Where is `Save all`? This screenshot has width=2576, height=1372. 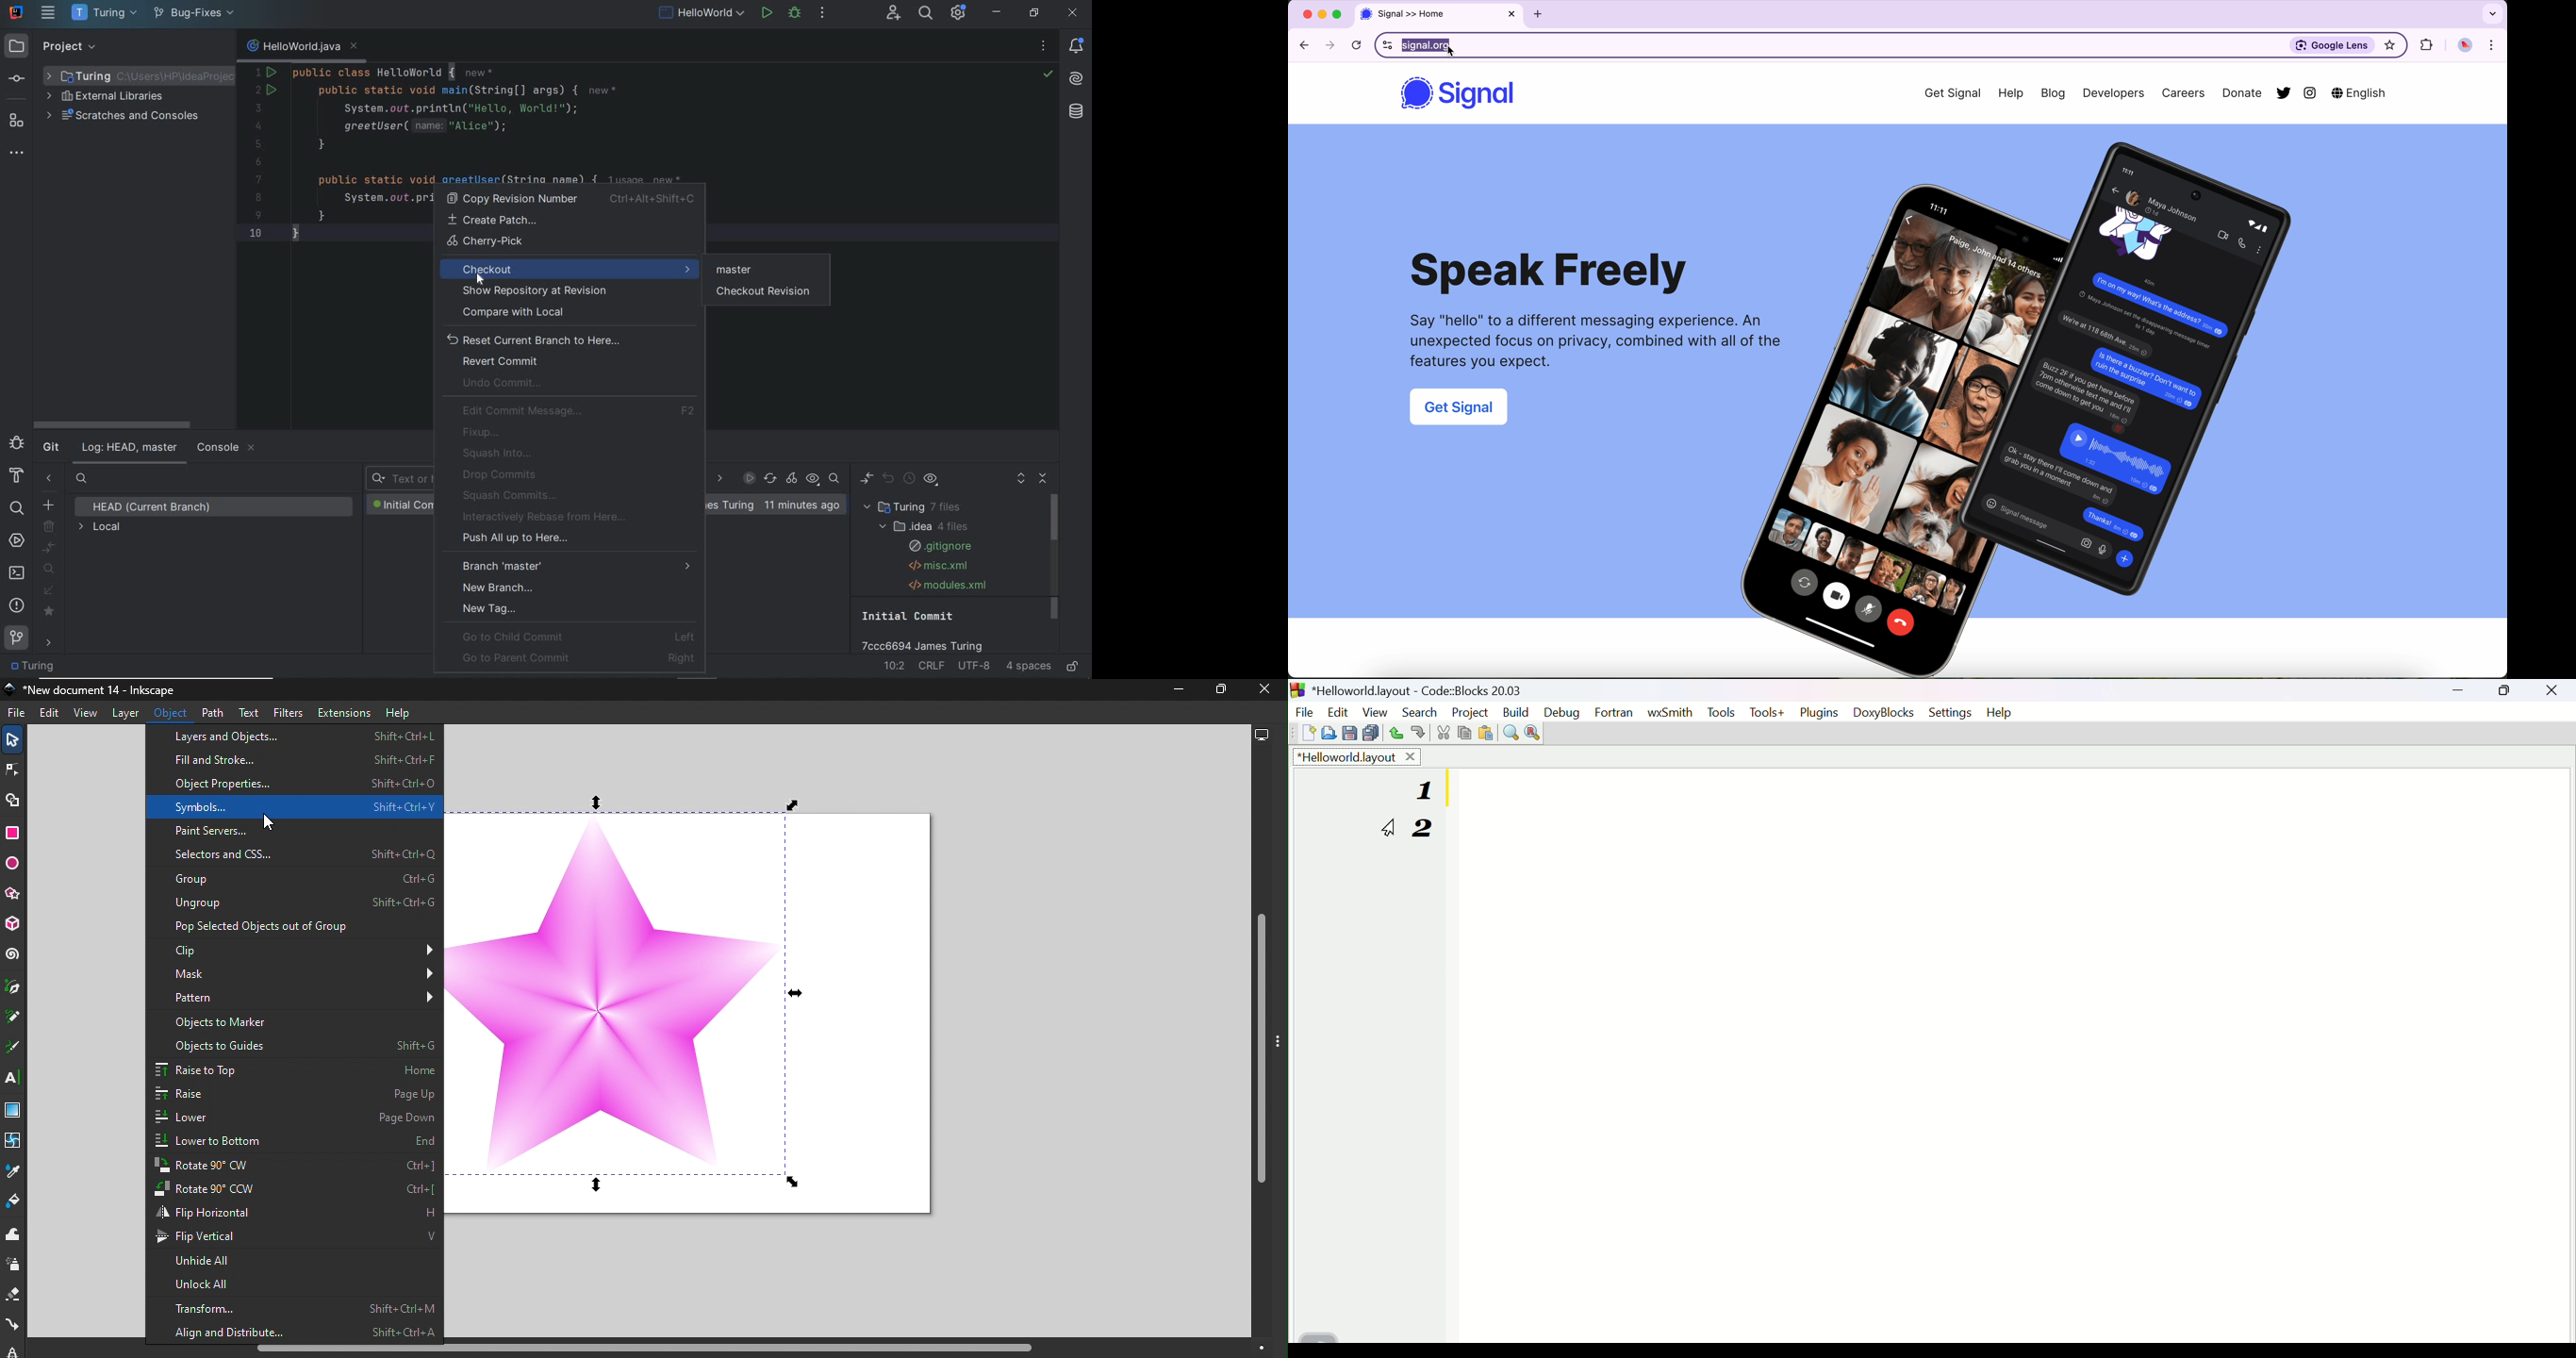 Save all is located at coordinates (1369, 733).